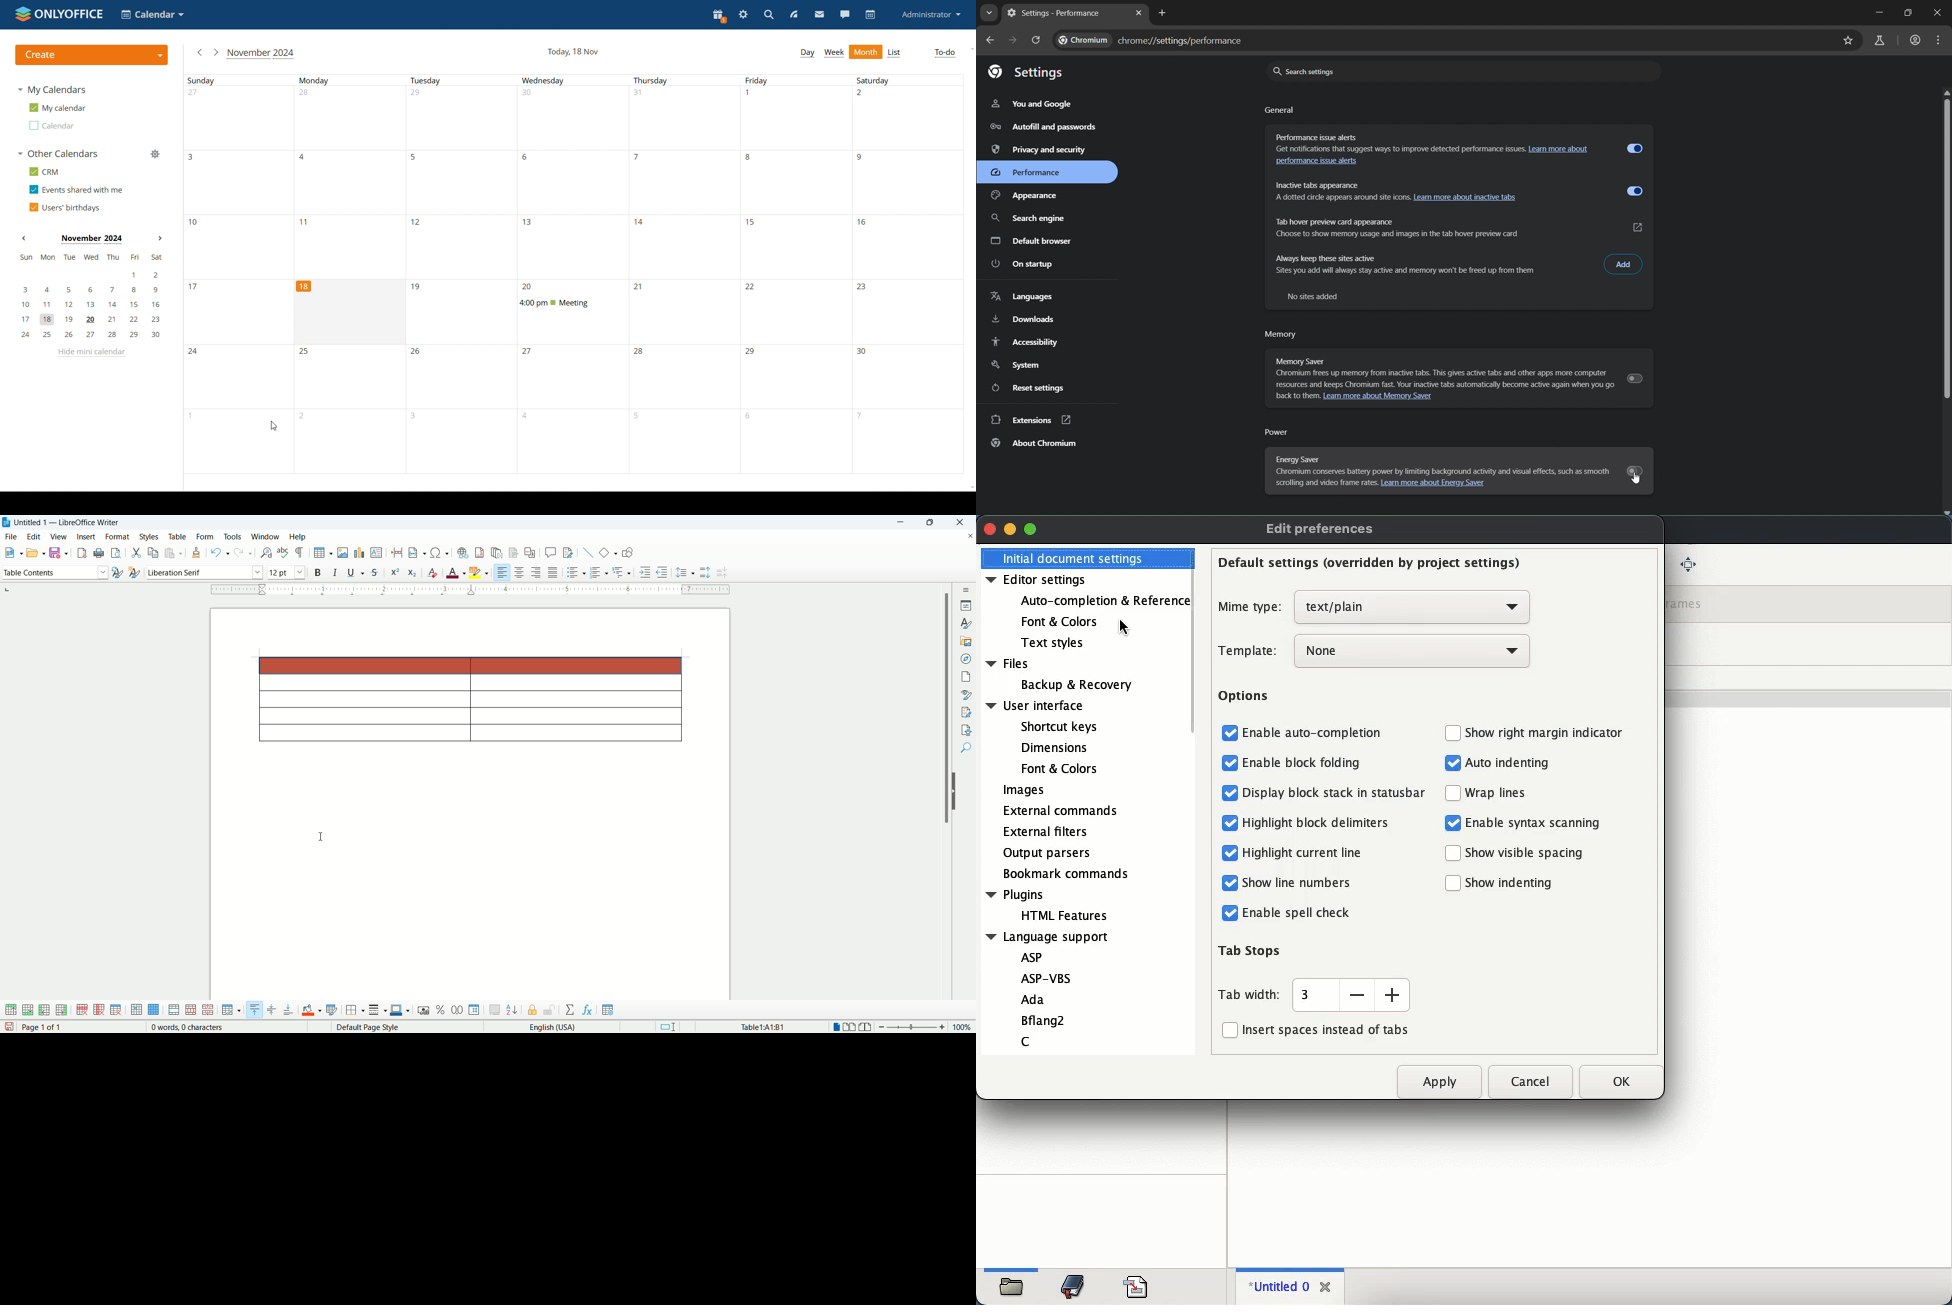  What do you see at coordinates (45, 1010) in the screenshot?
I see `insert column before` at bounding box center [45, 1010].